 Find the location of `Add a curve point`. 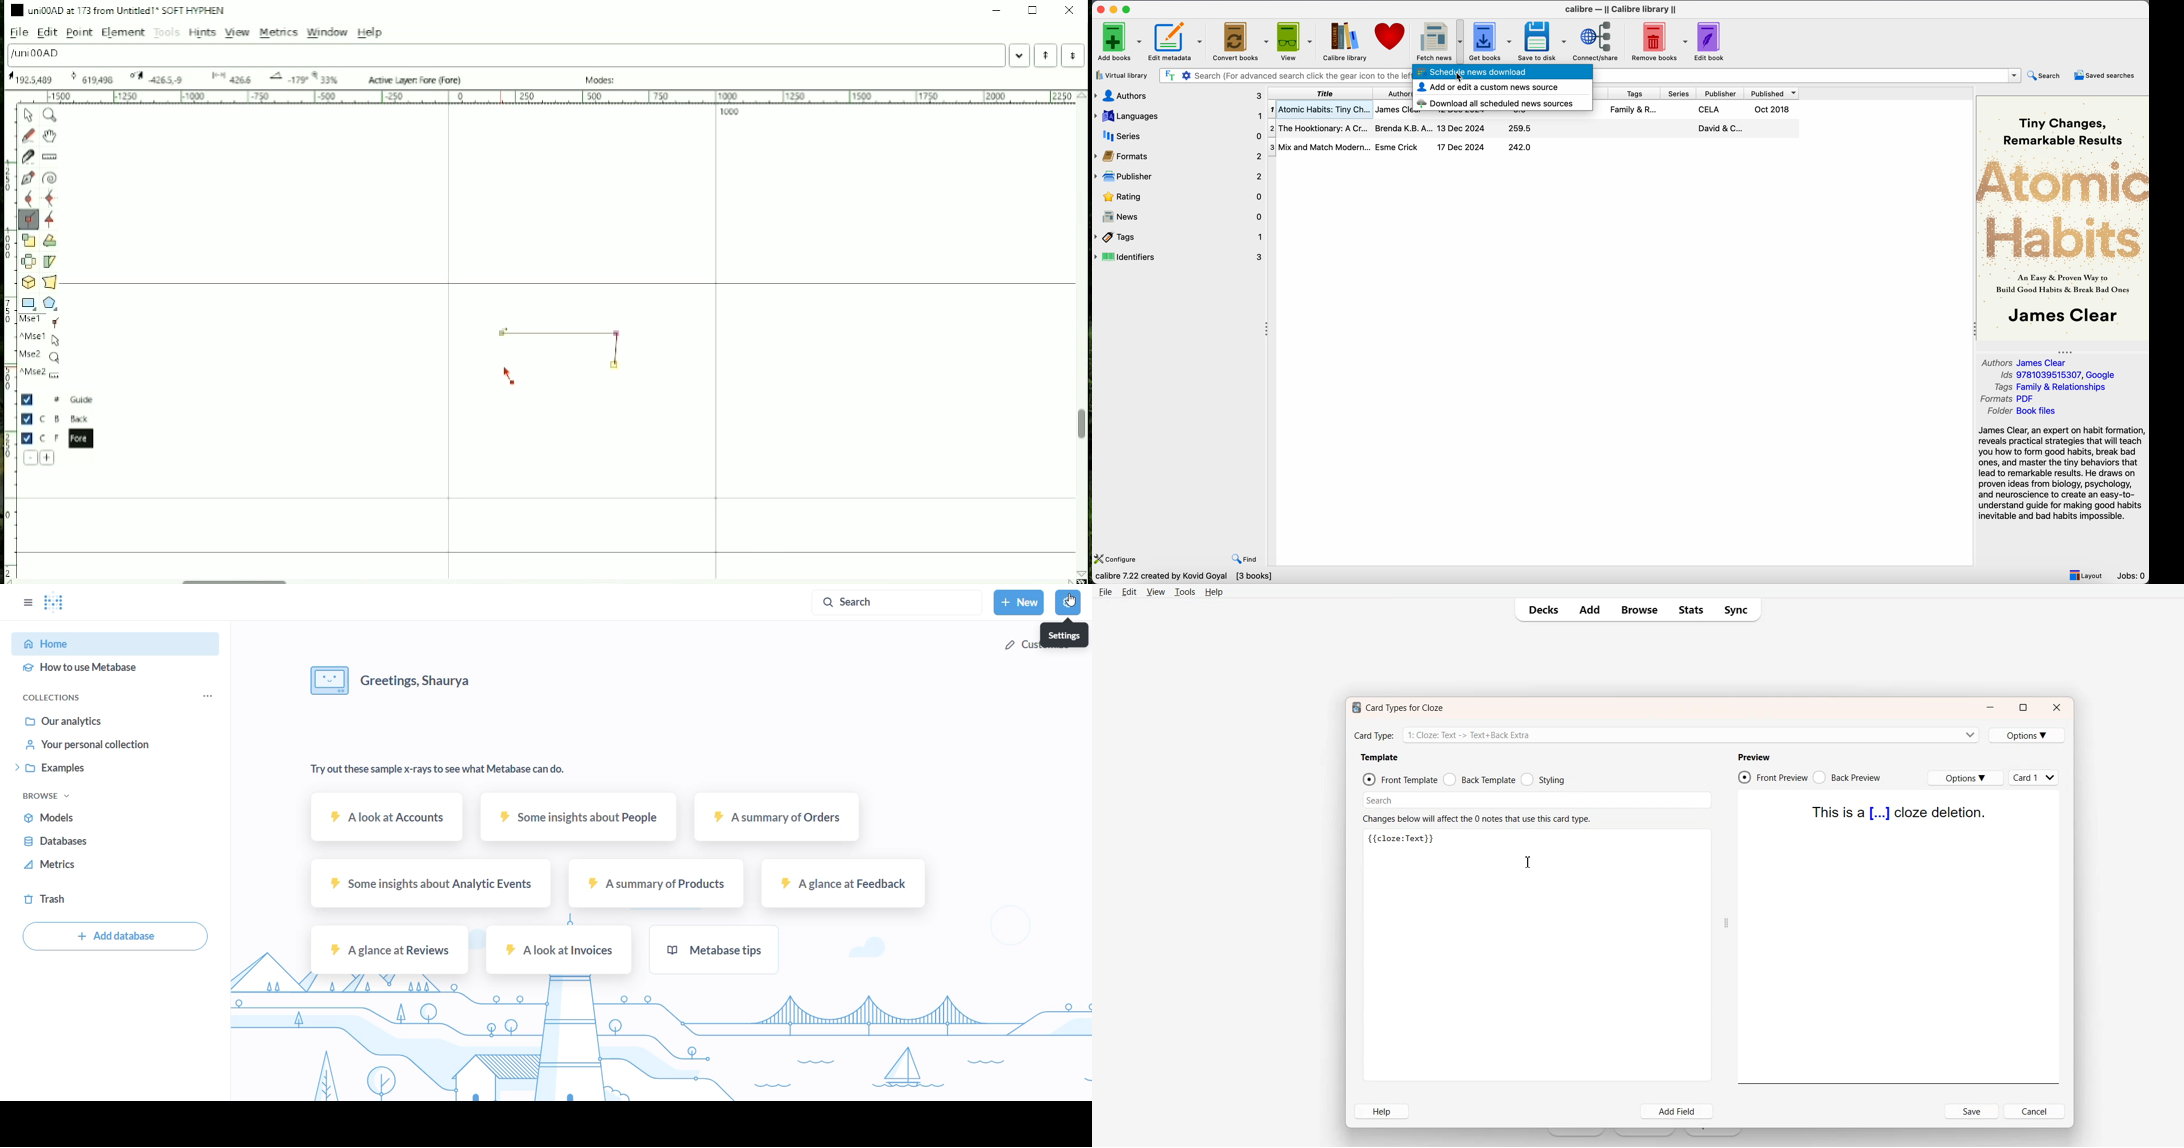

Add a curve point is located at coordinates (28, 198).